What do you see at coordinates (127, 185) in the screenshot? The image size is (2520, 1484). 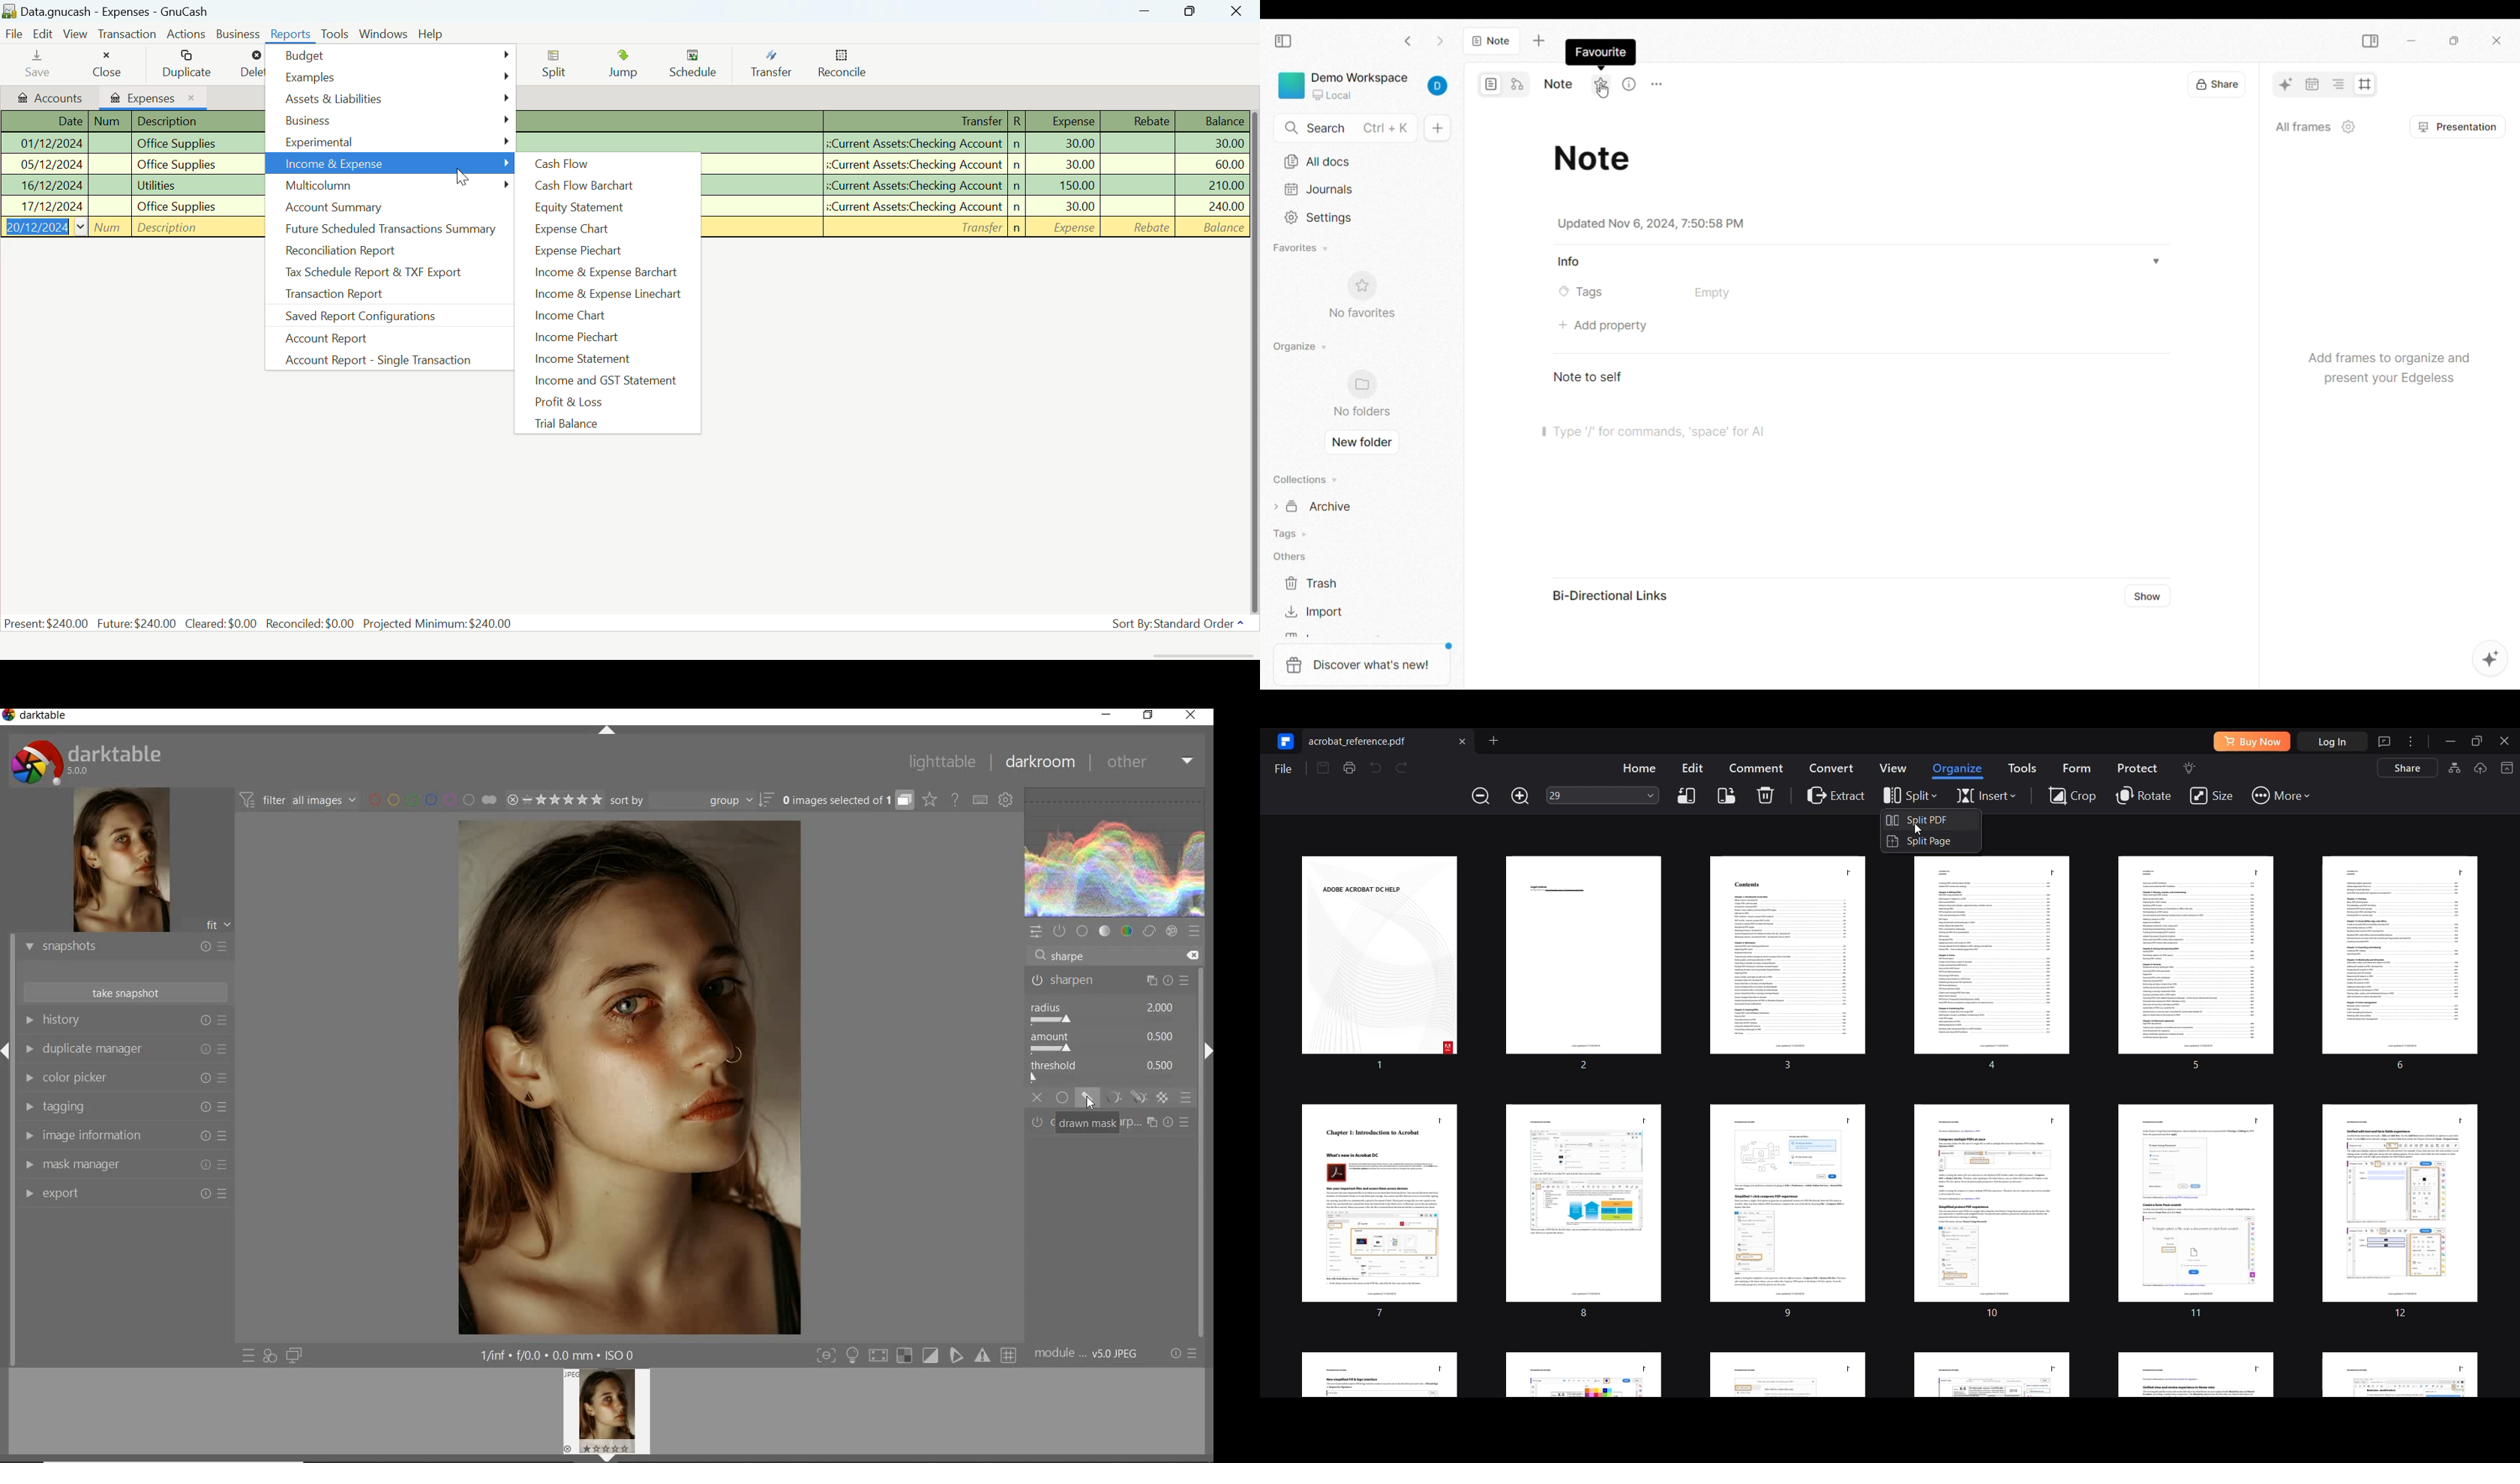 I see `Office Supplies Transaction` at bounding box center [127, 185].